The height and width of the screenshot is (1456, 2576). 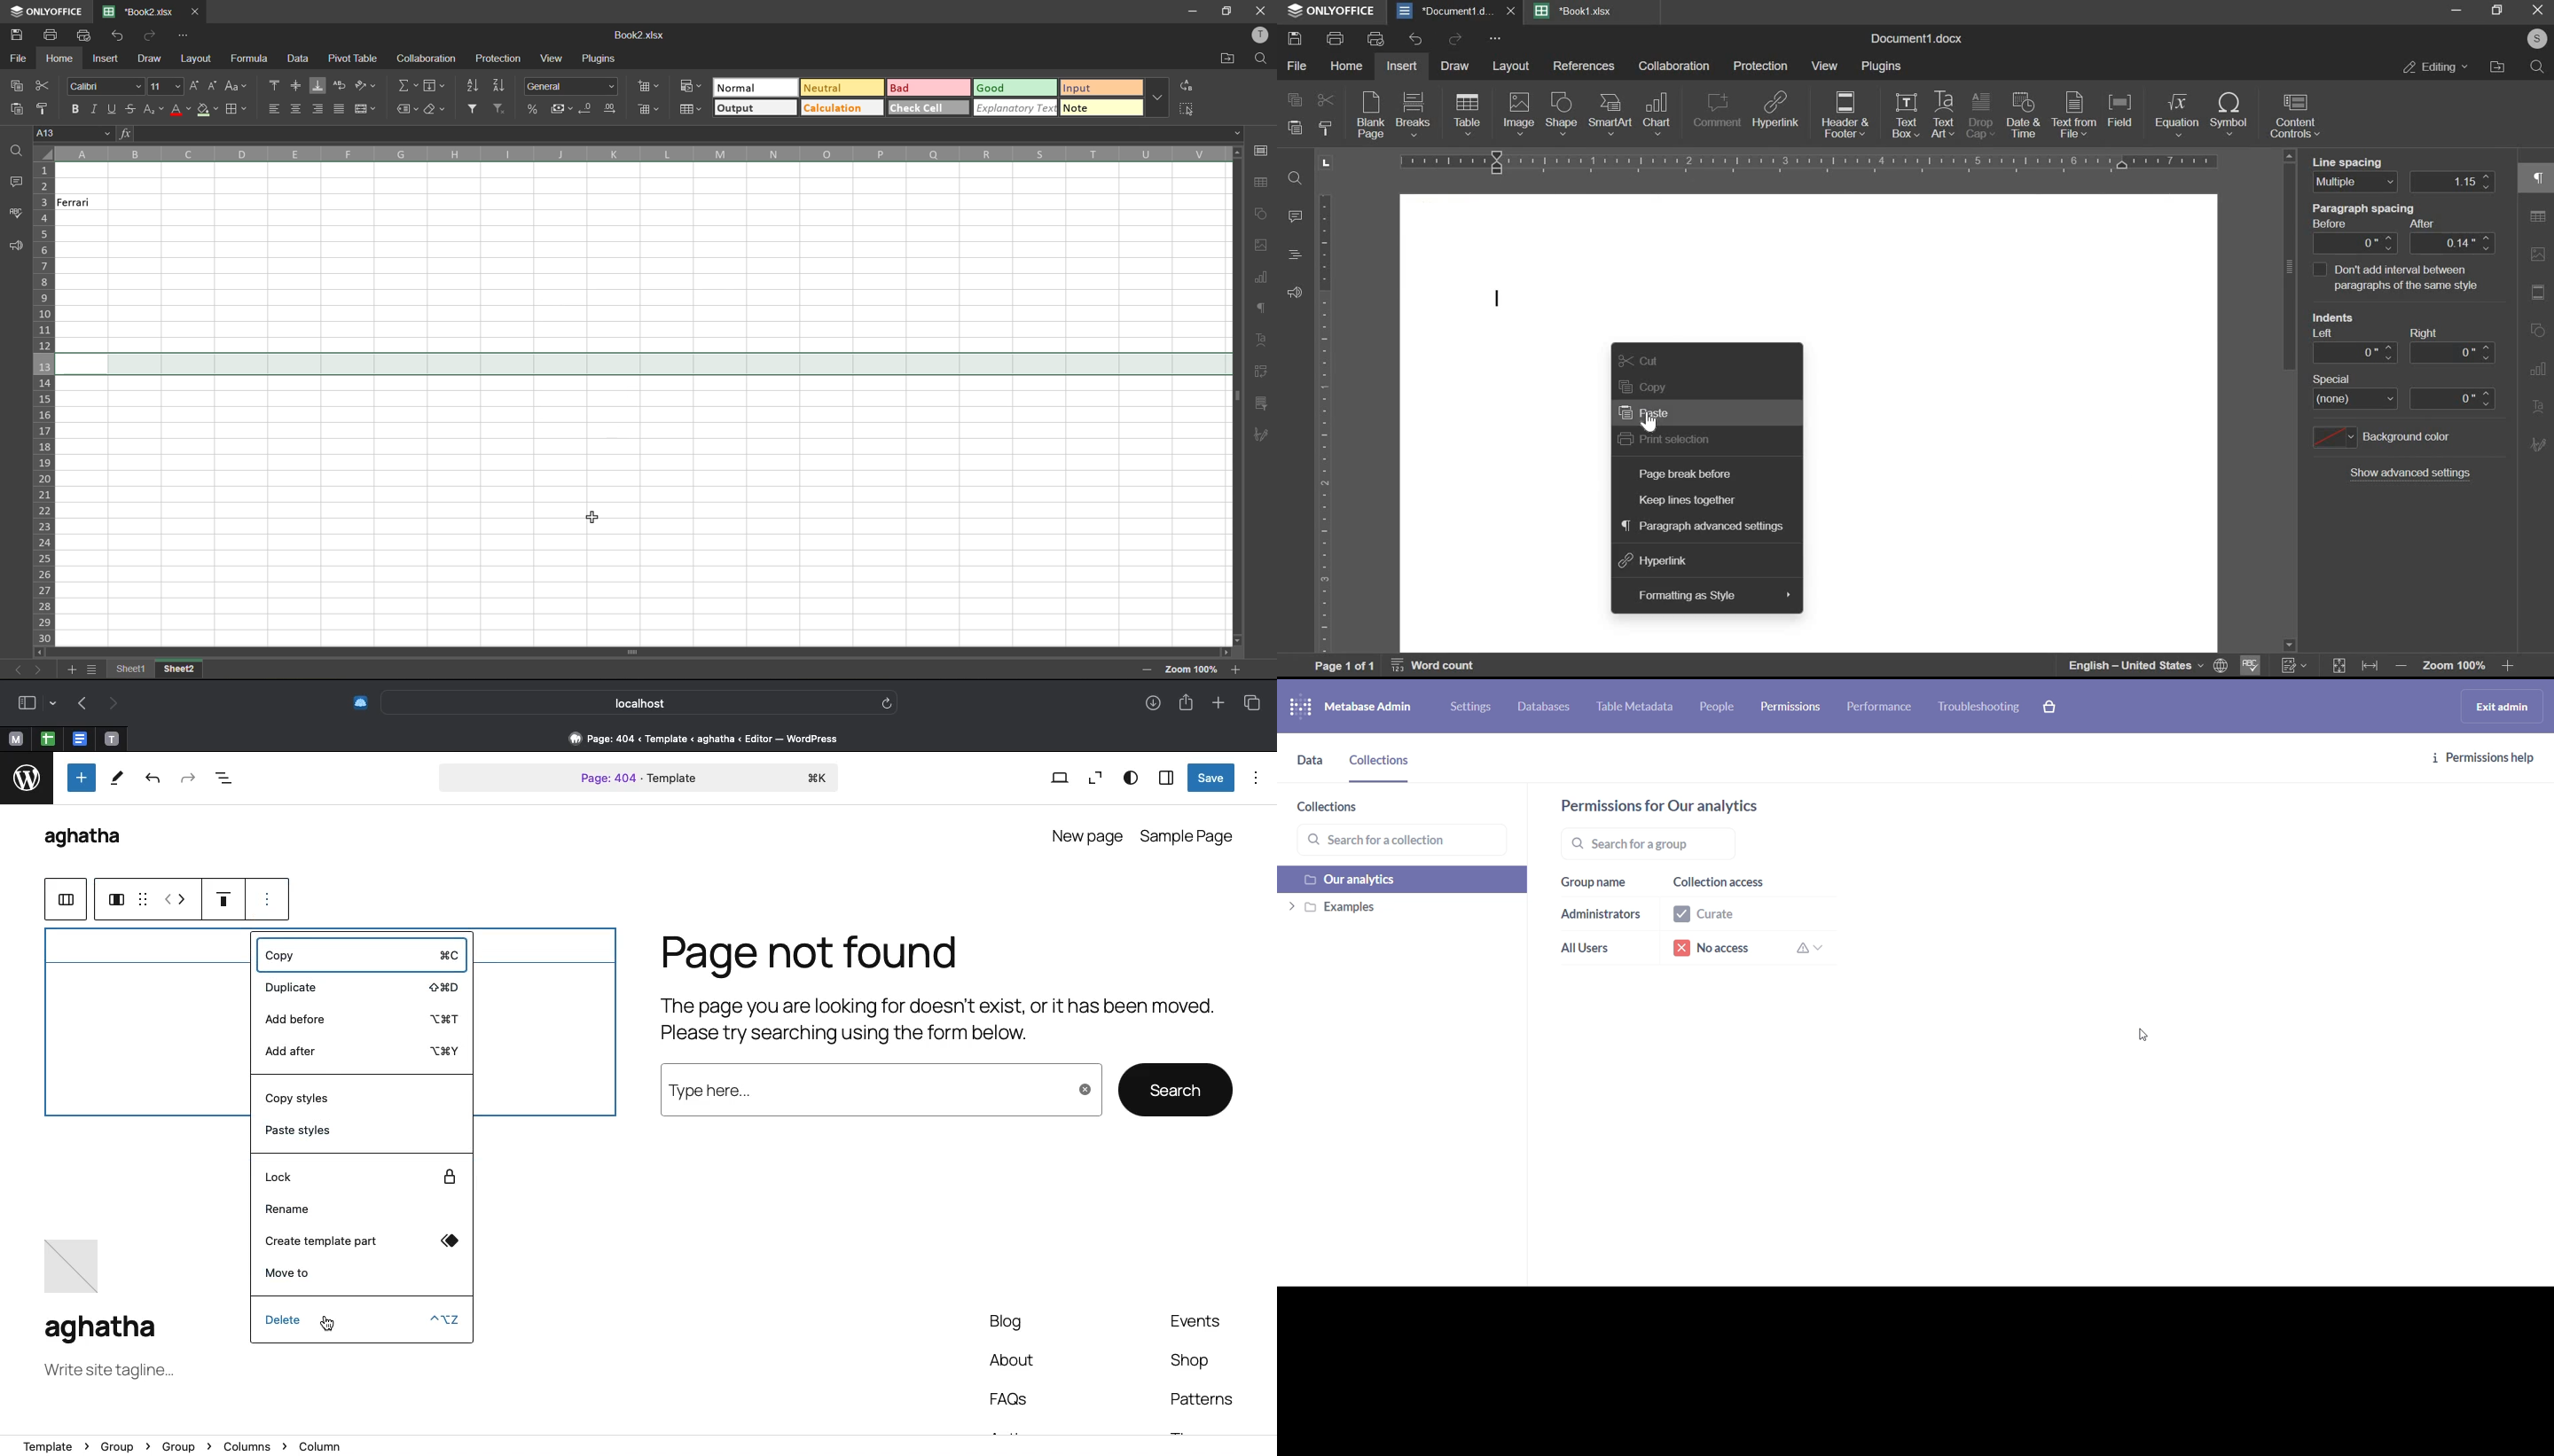 I want to click on align middle, so click(x=295, y=84).